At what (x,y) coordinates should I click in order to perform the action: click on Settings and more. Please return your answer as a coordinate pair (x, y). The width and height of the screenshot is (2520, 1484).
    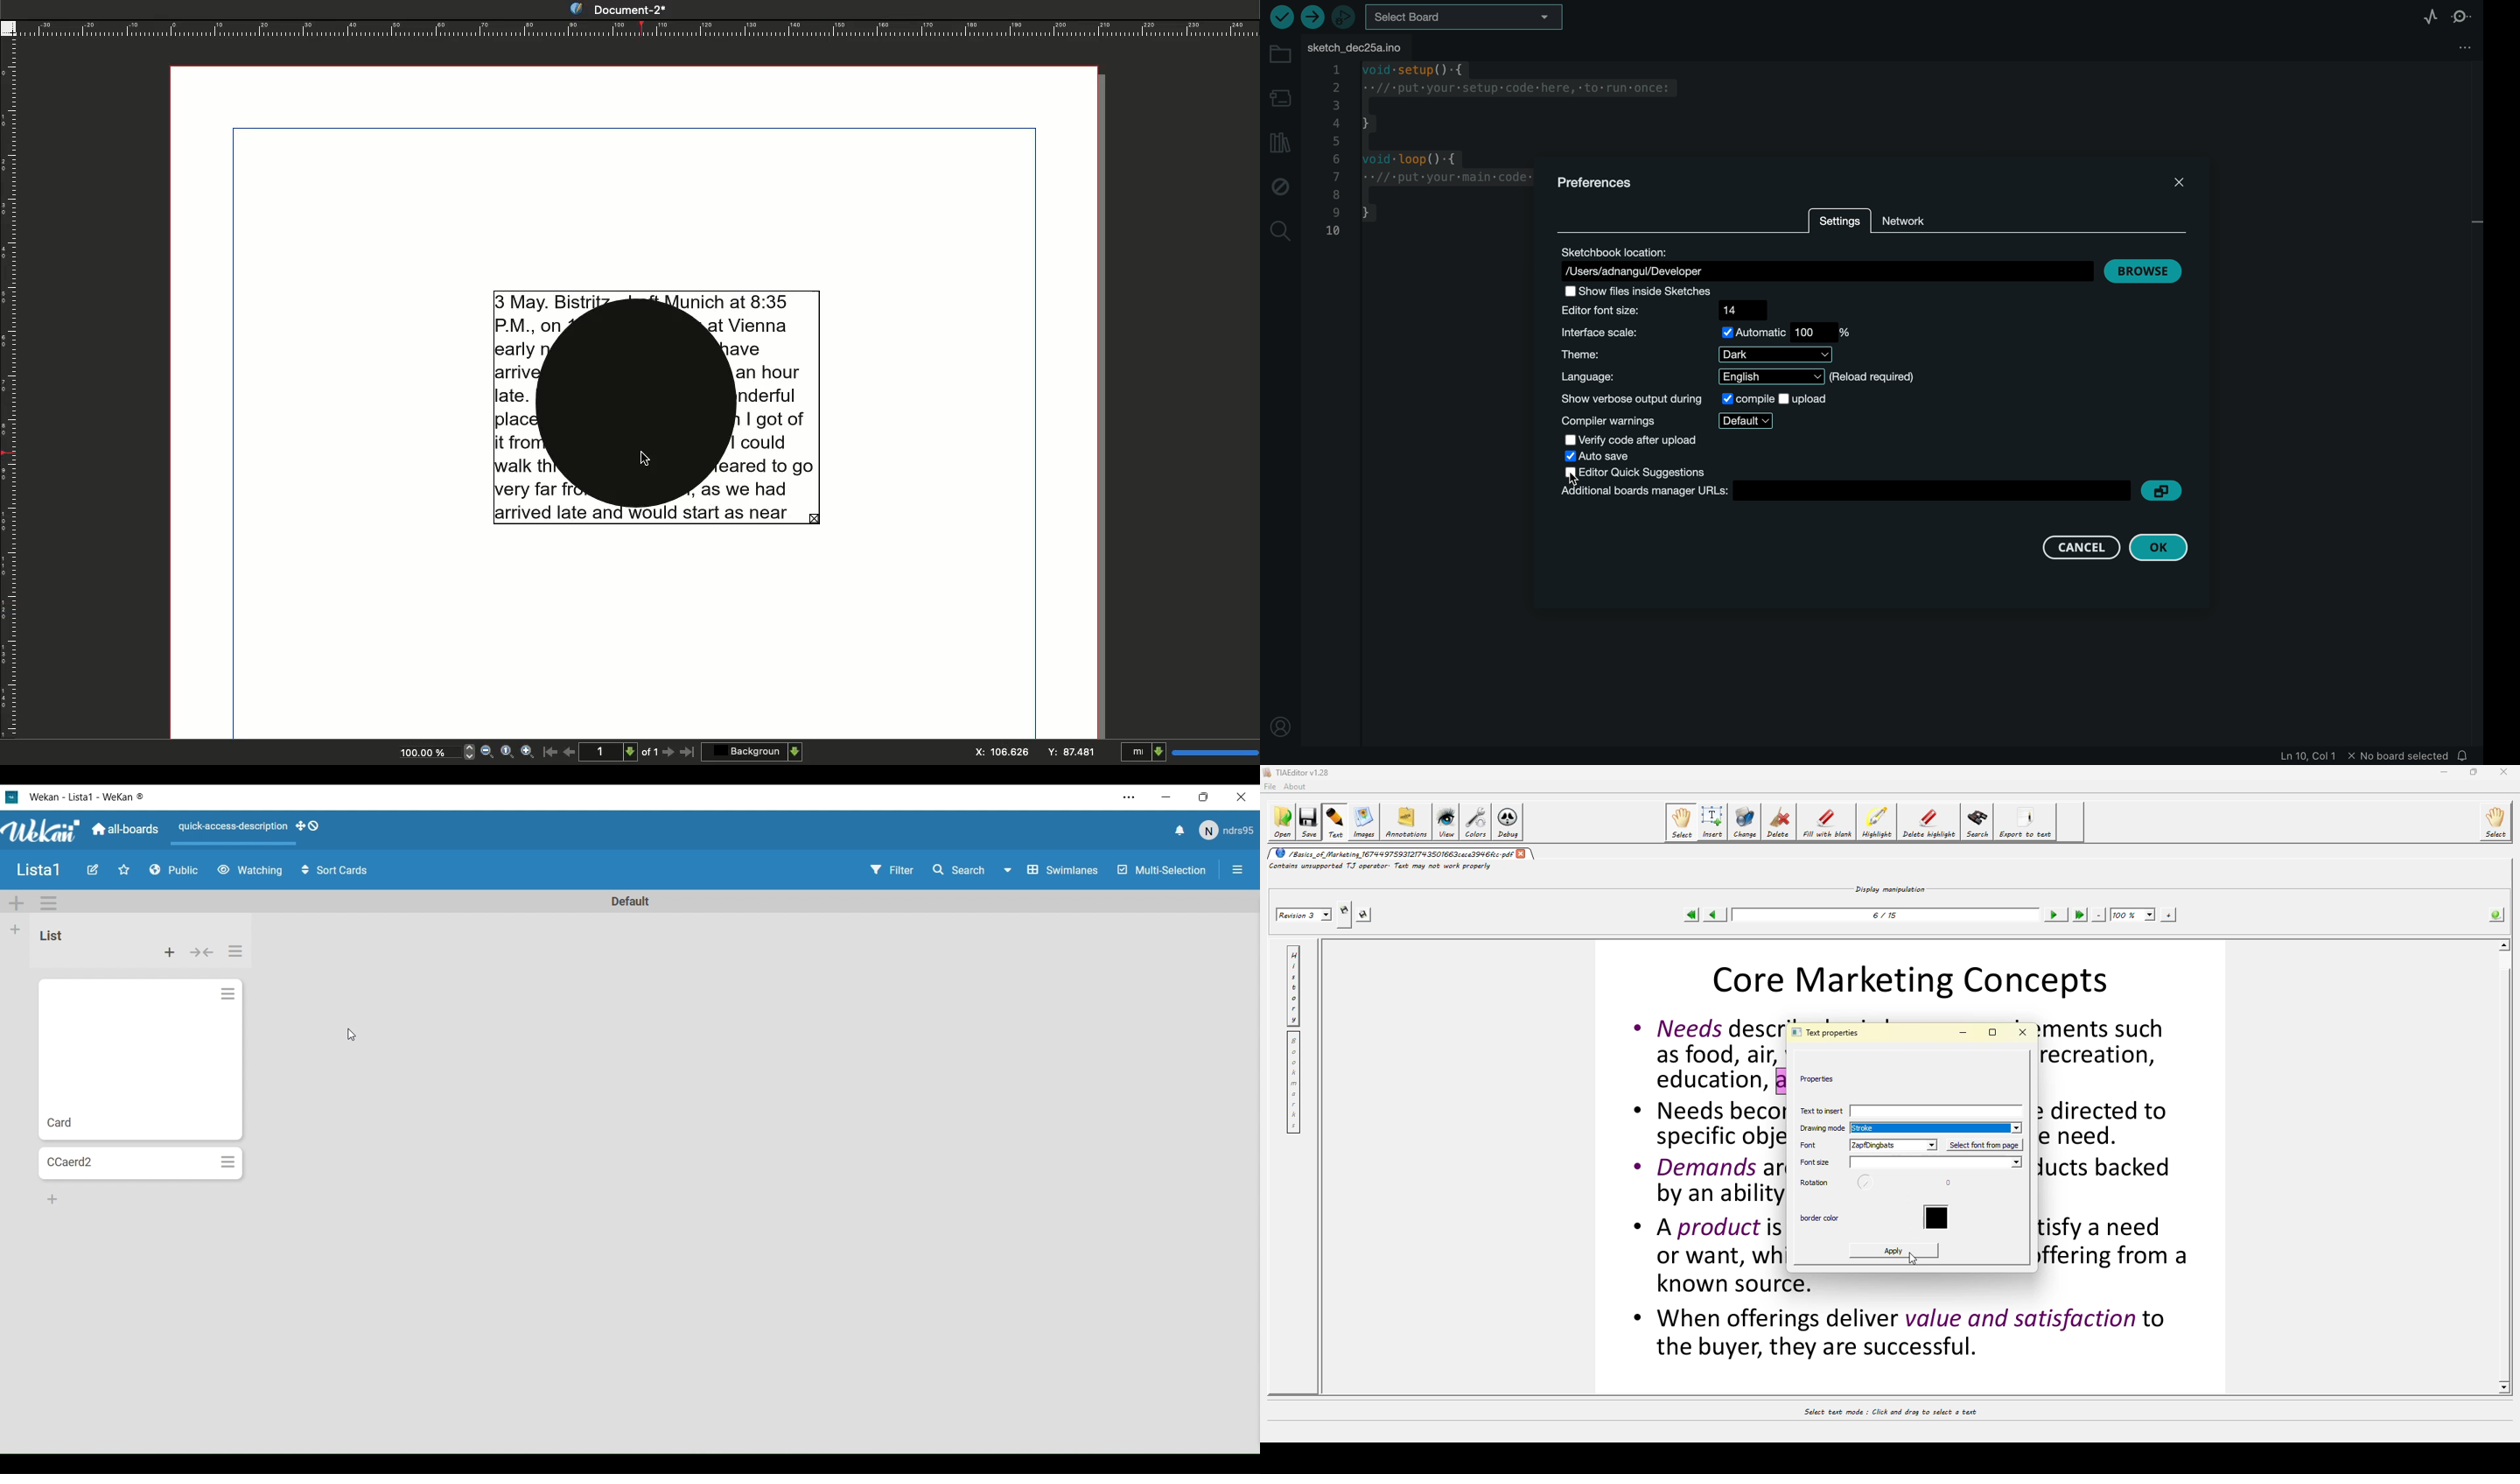
    Looking at the image, I should click on (1130, 797).